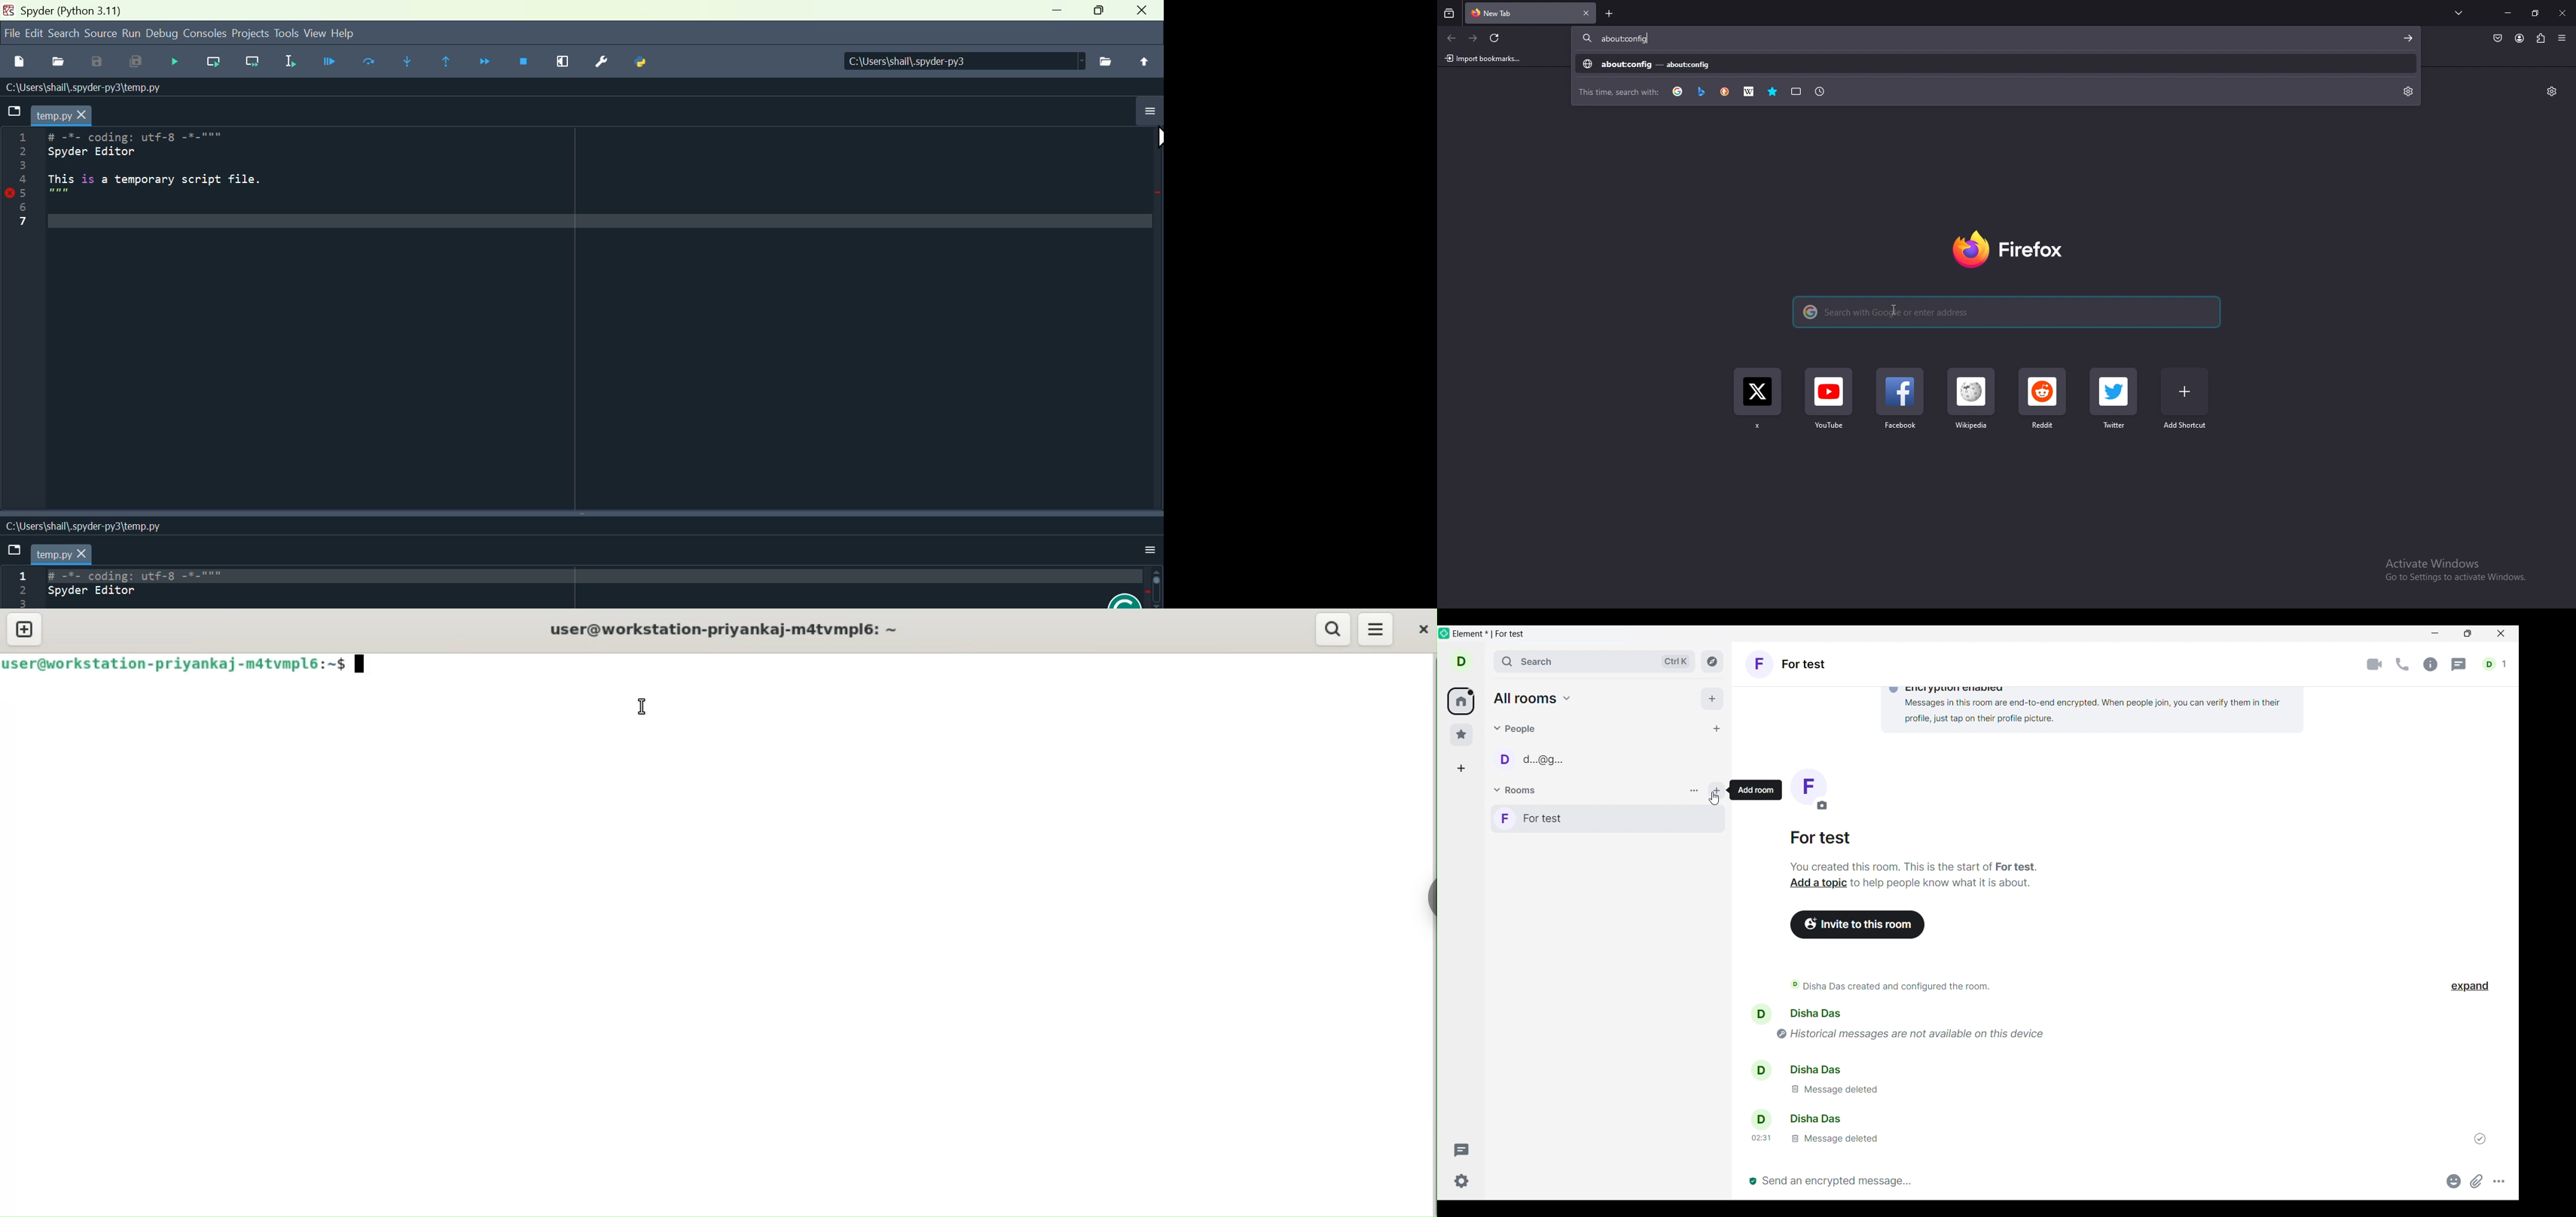 Image resolution: width=2576 pixels, height=1232 pixels. Describe the element at coordinates (370, 64) in the screenshot. I see `Run current cell` at that location.